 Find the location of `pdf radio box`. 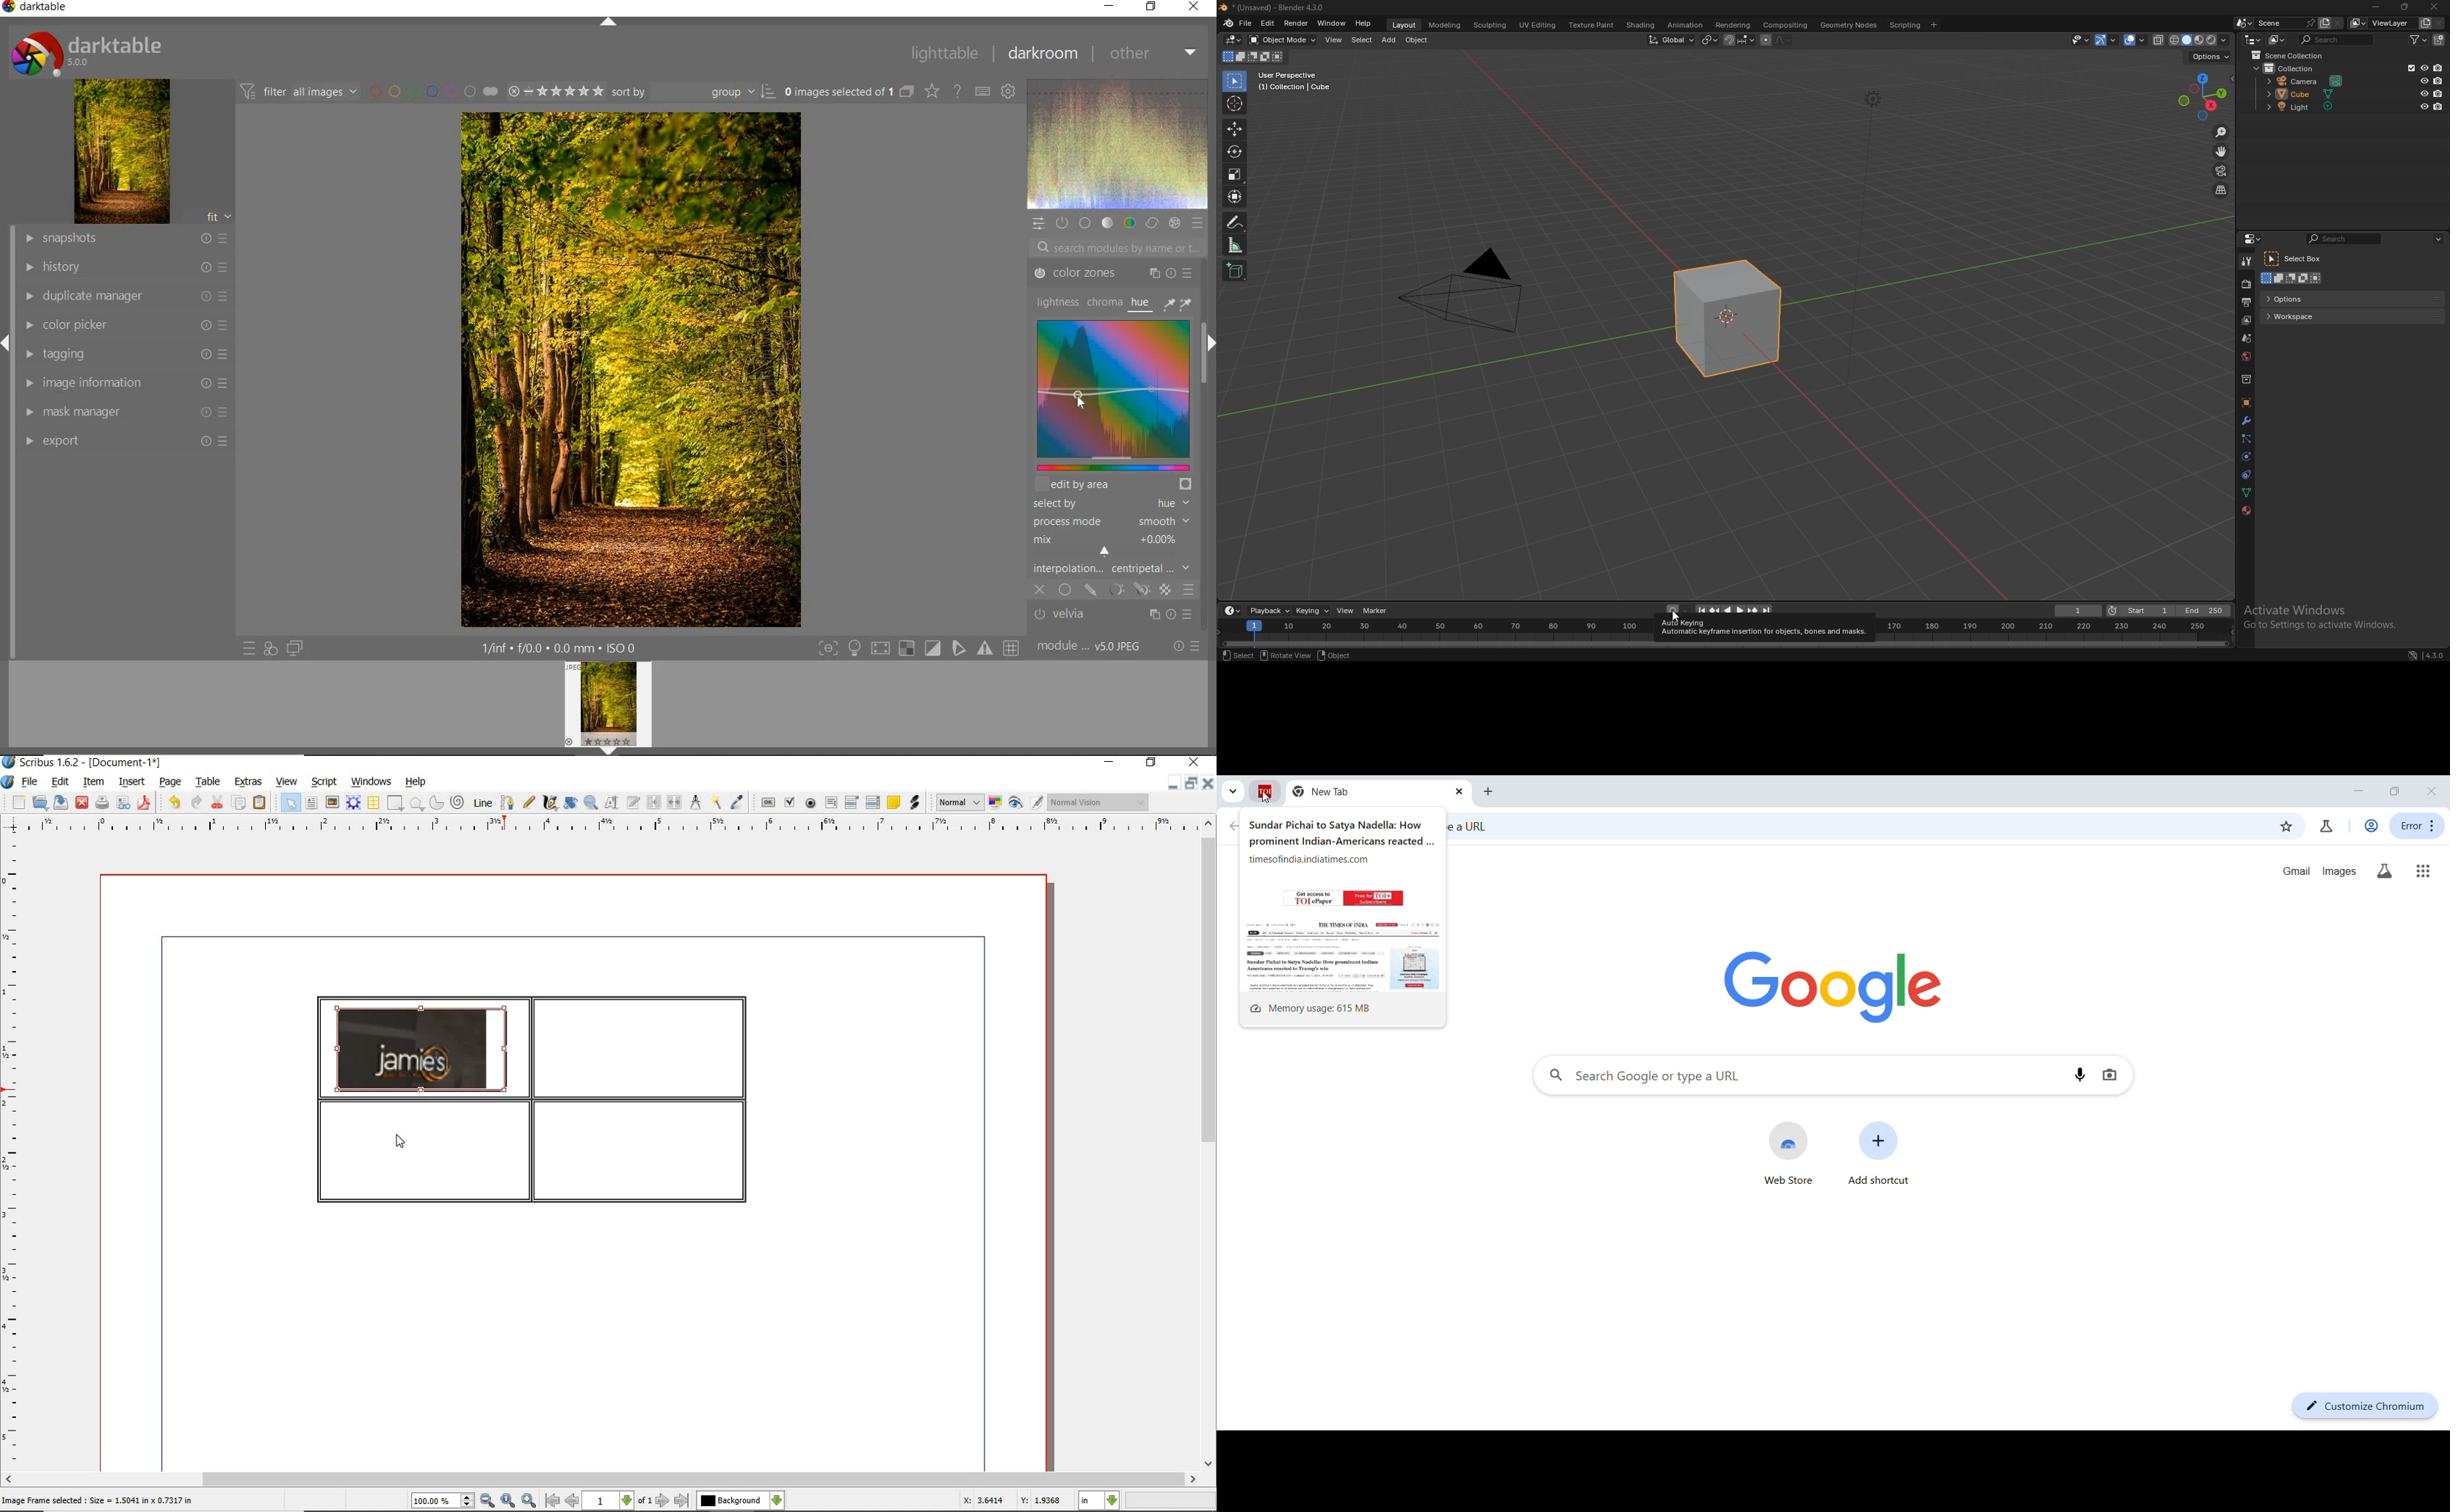

pdf radio box is located at coordinates (811, 804).